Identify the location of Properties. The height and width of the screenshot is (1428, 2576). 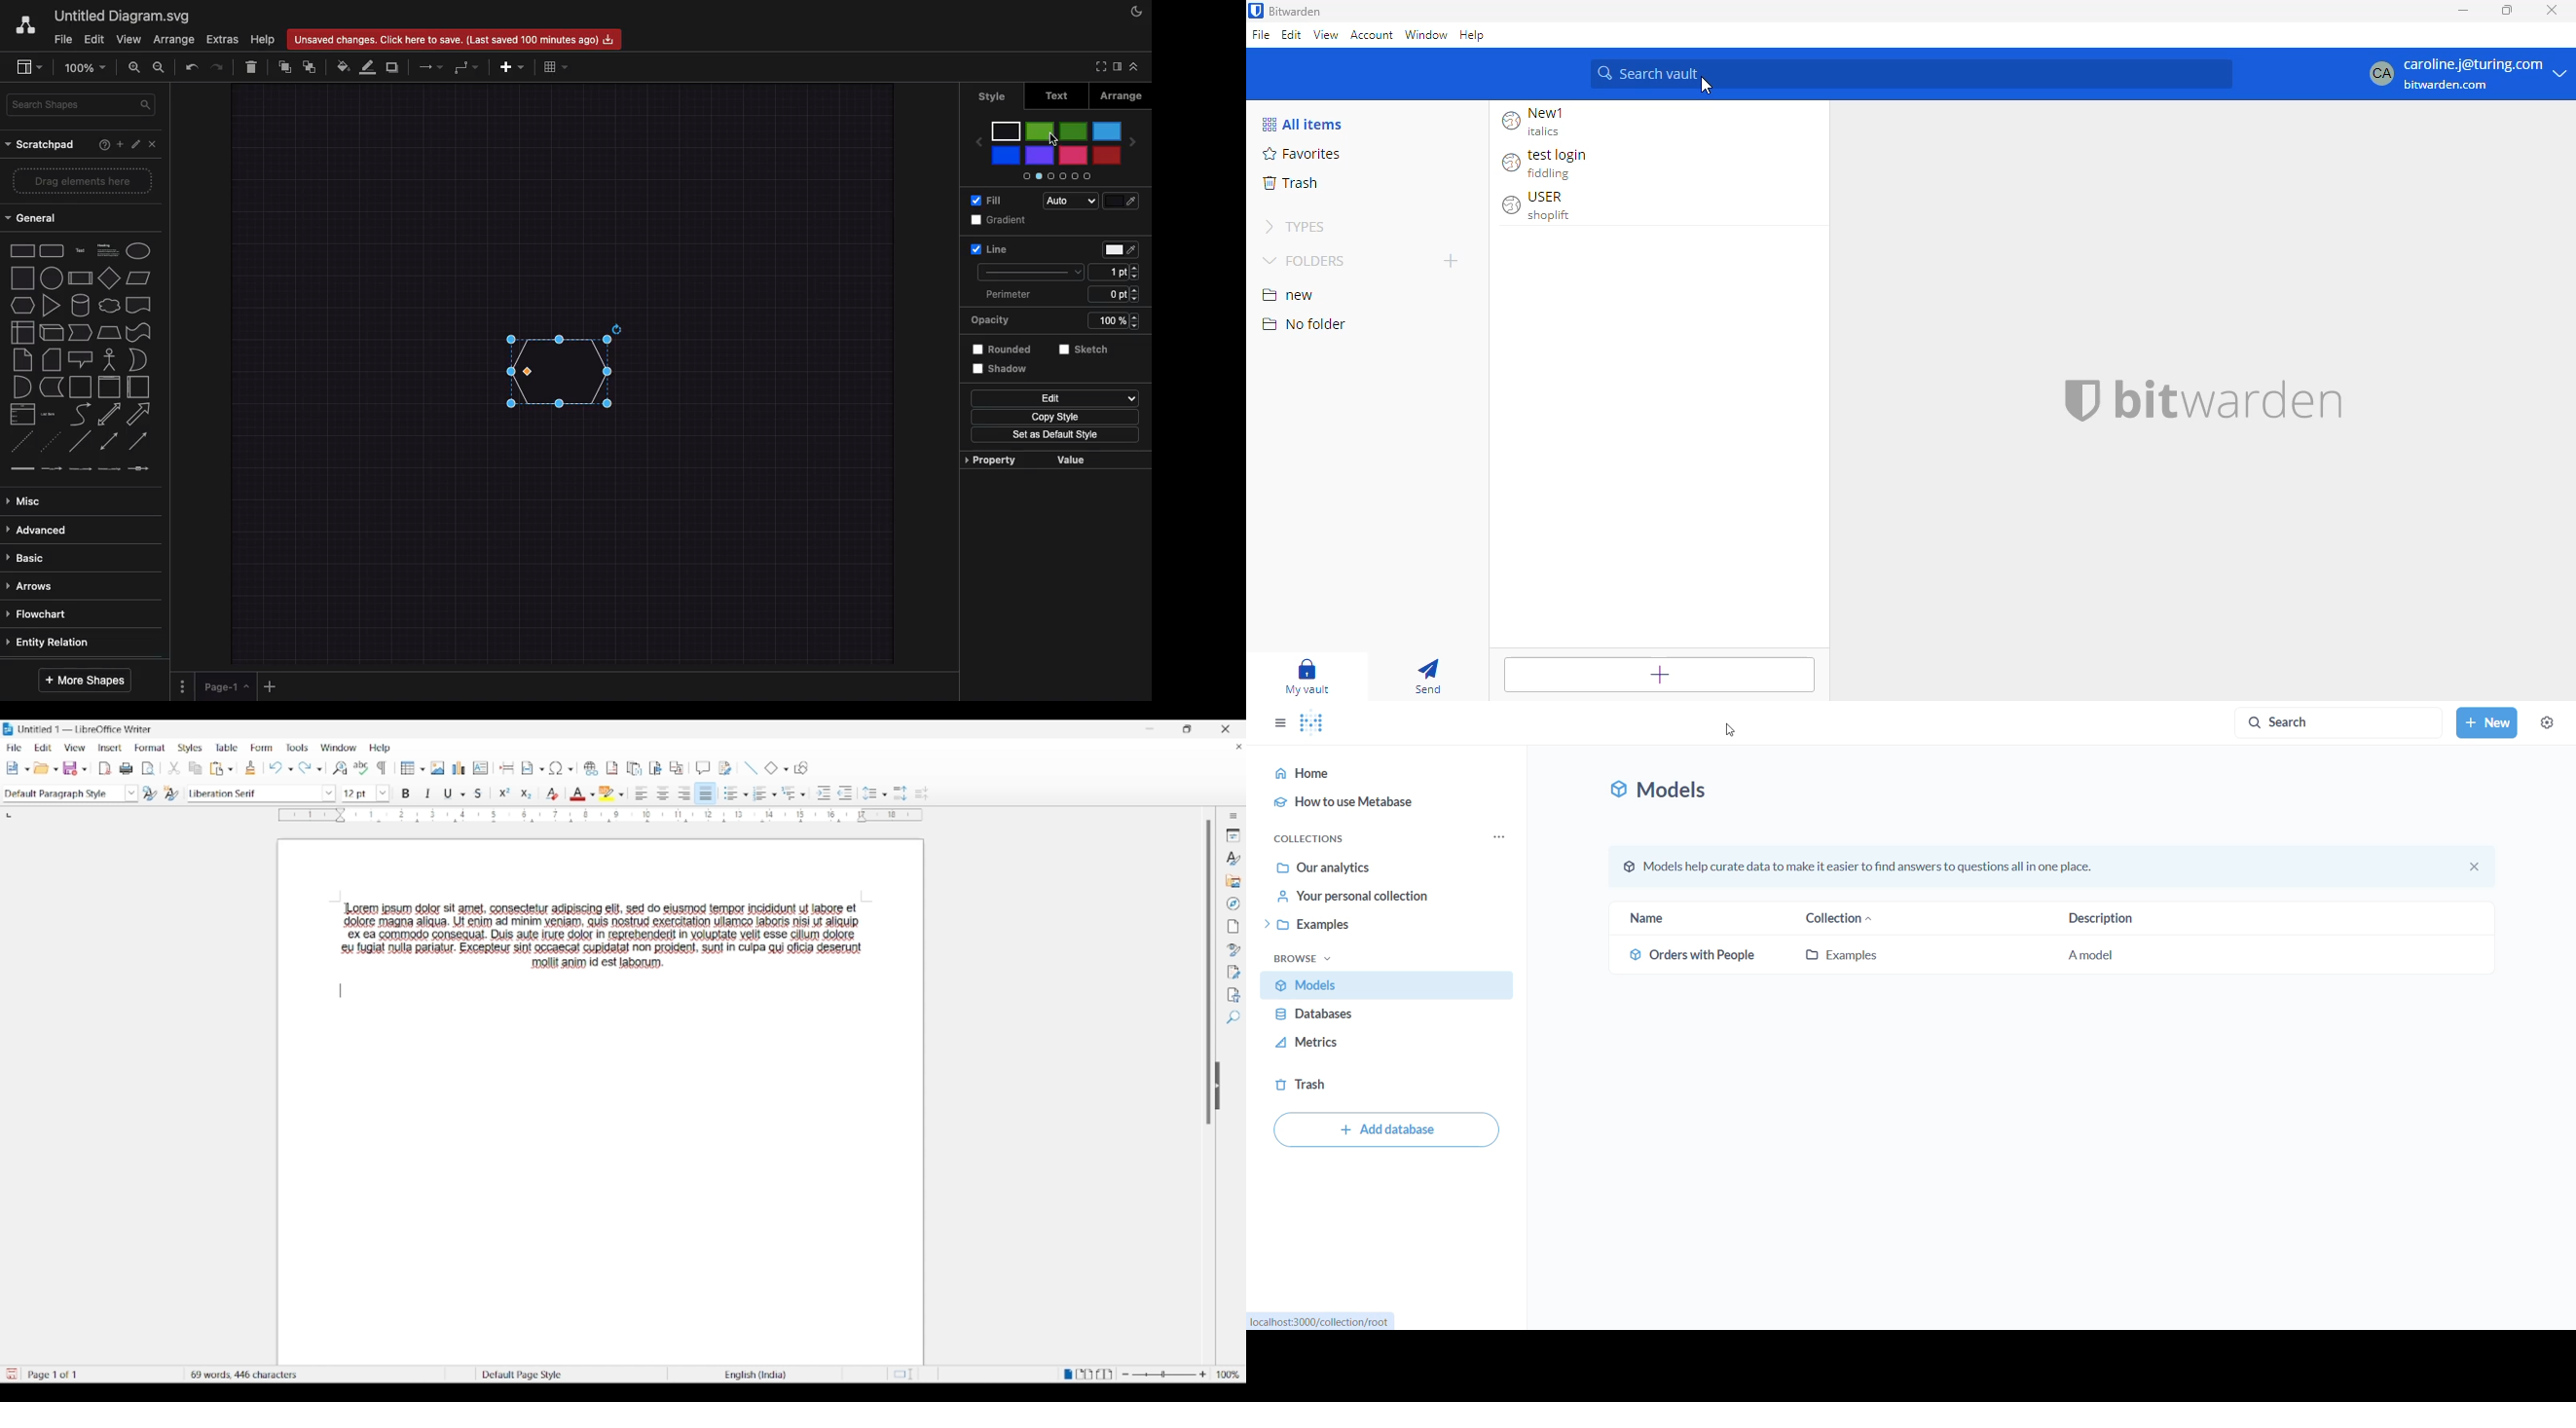
(1233, 835).